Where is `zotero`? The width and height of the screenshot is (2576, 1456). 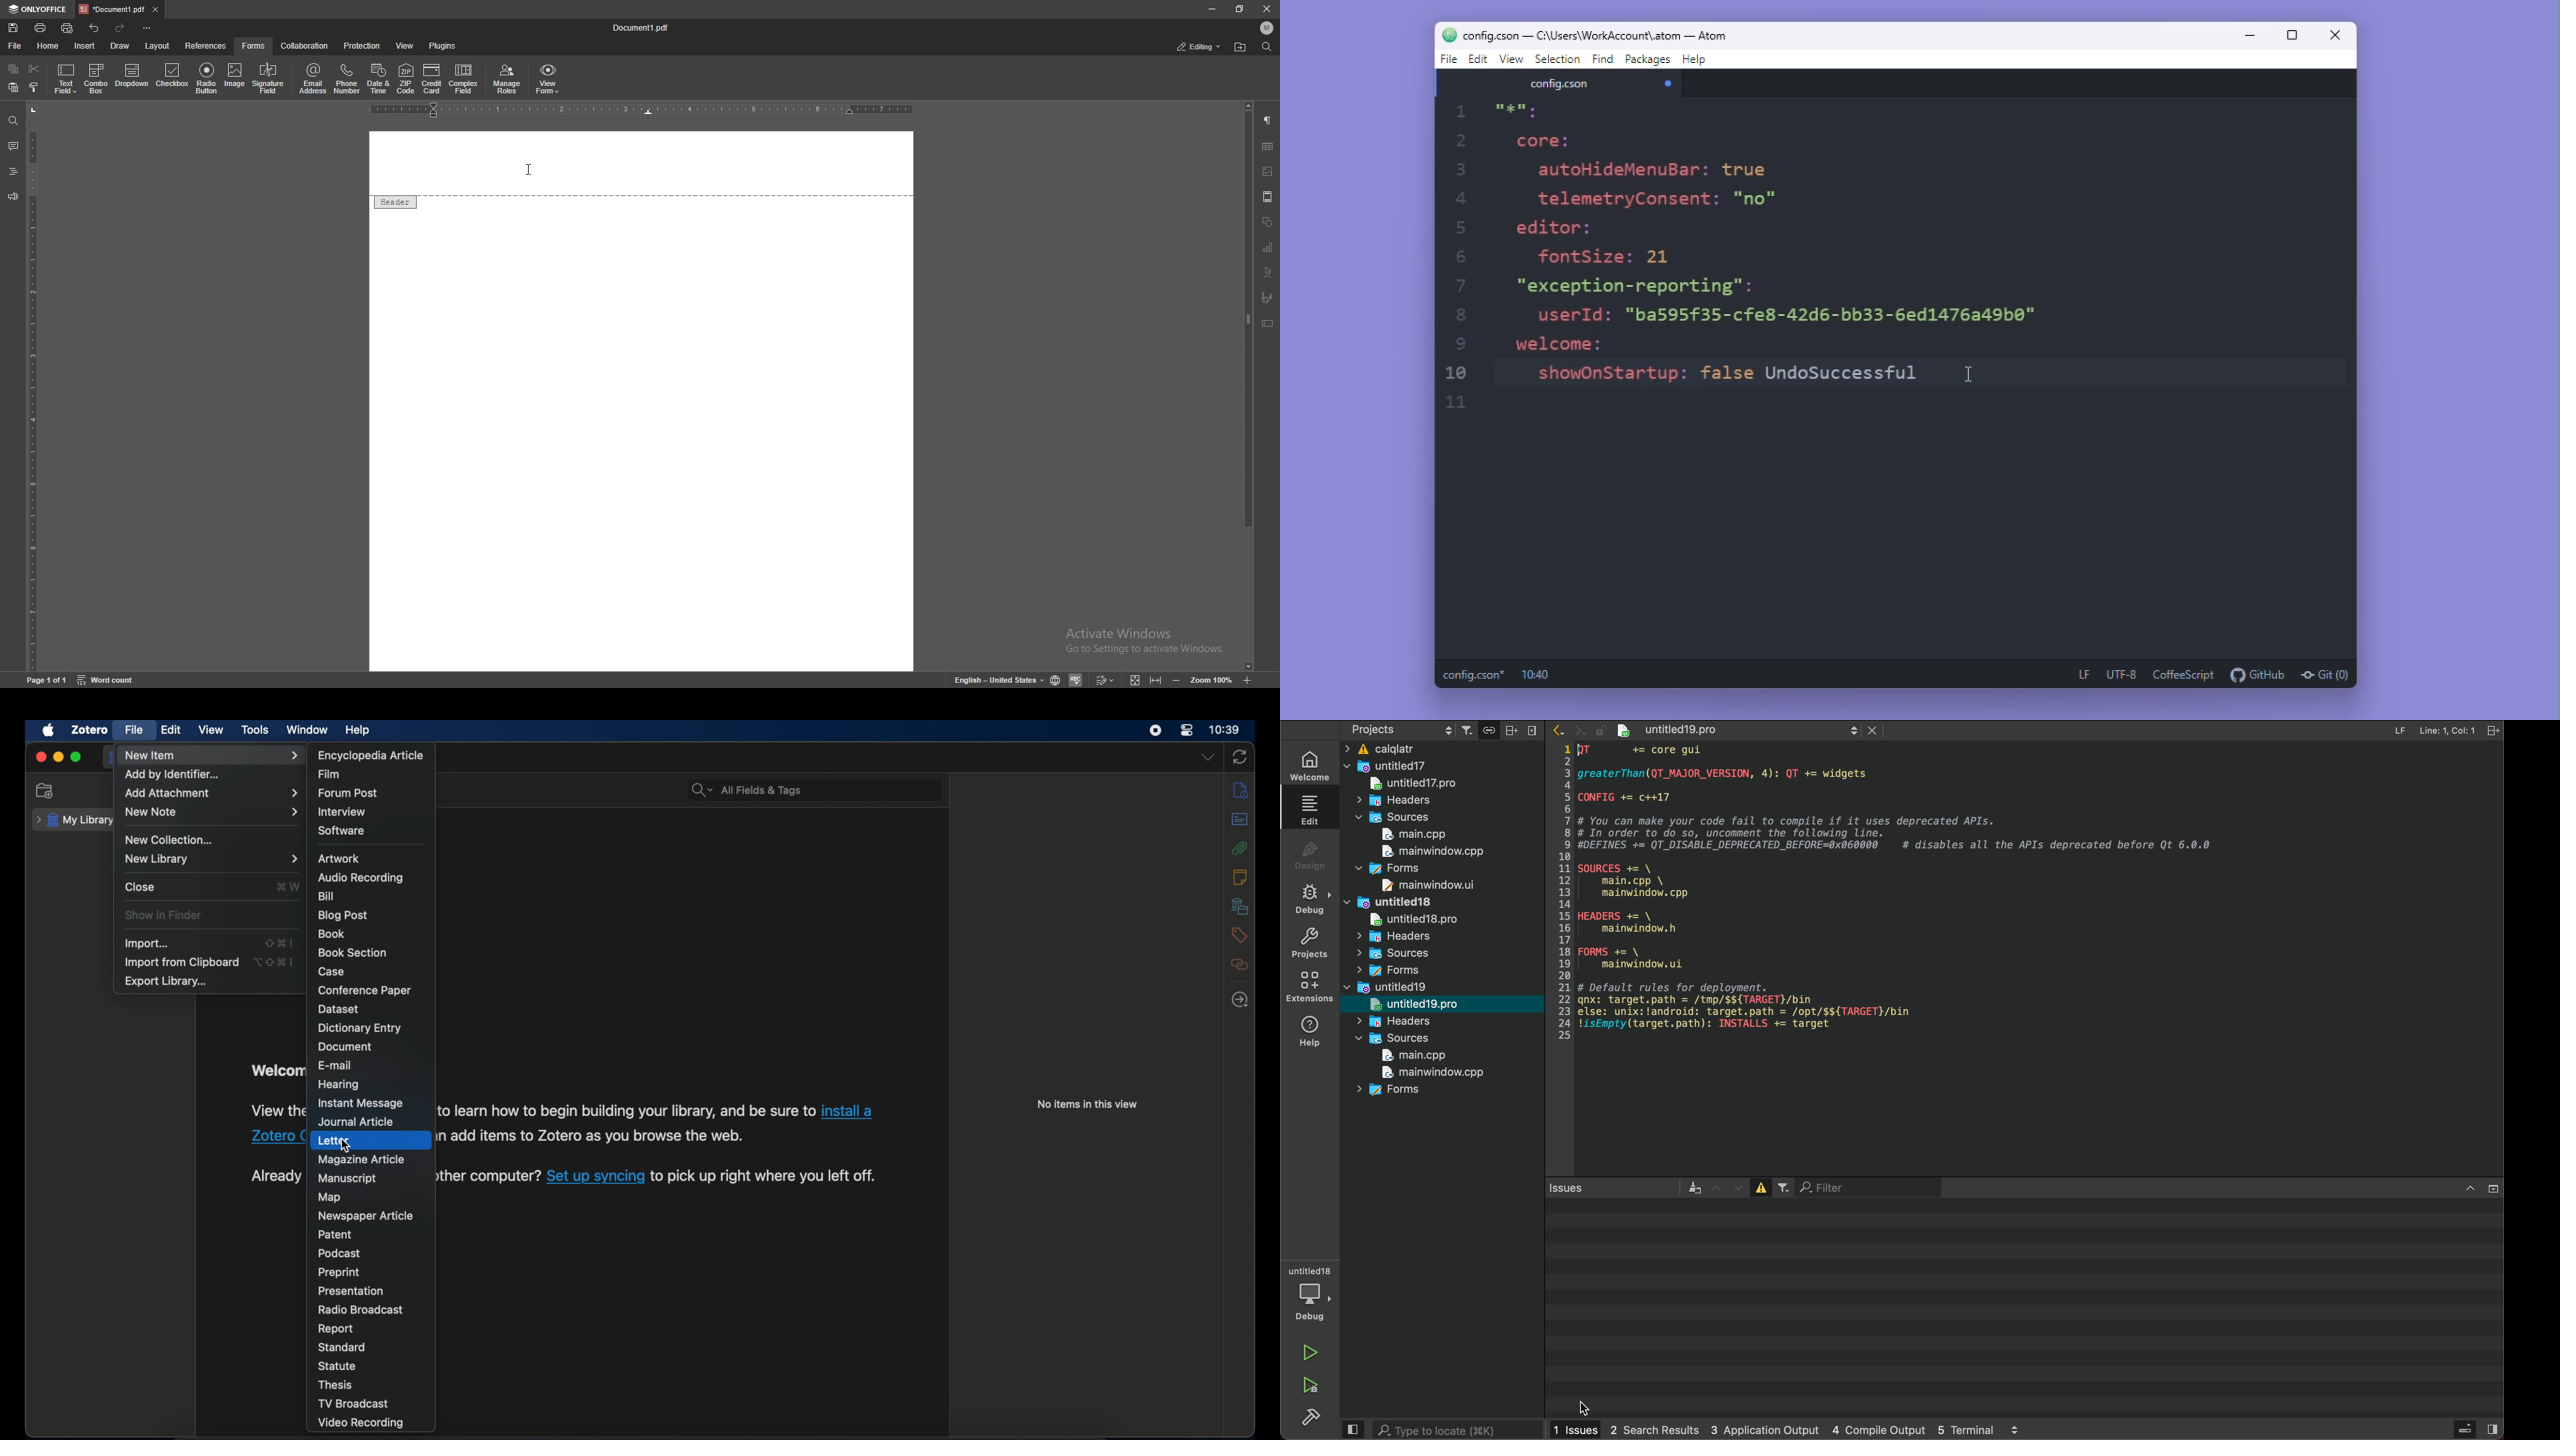
zotero is located at coordinates (91, 729).